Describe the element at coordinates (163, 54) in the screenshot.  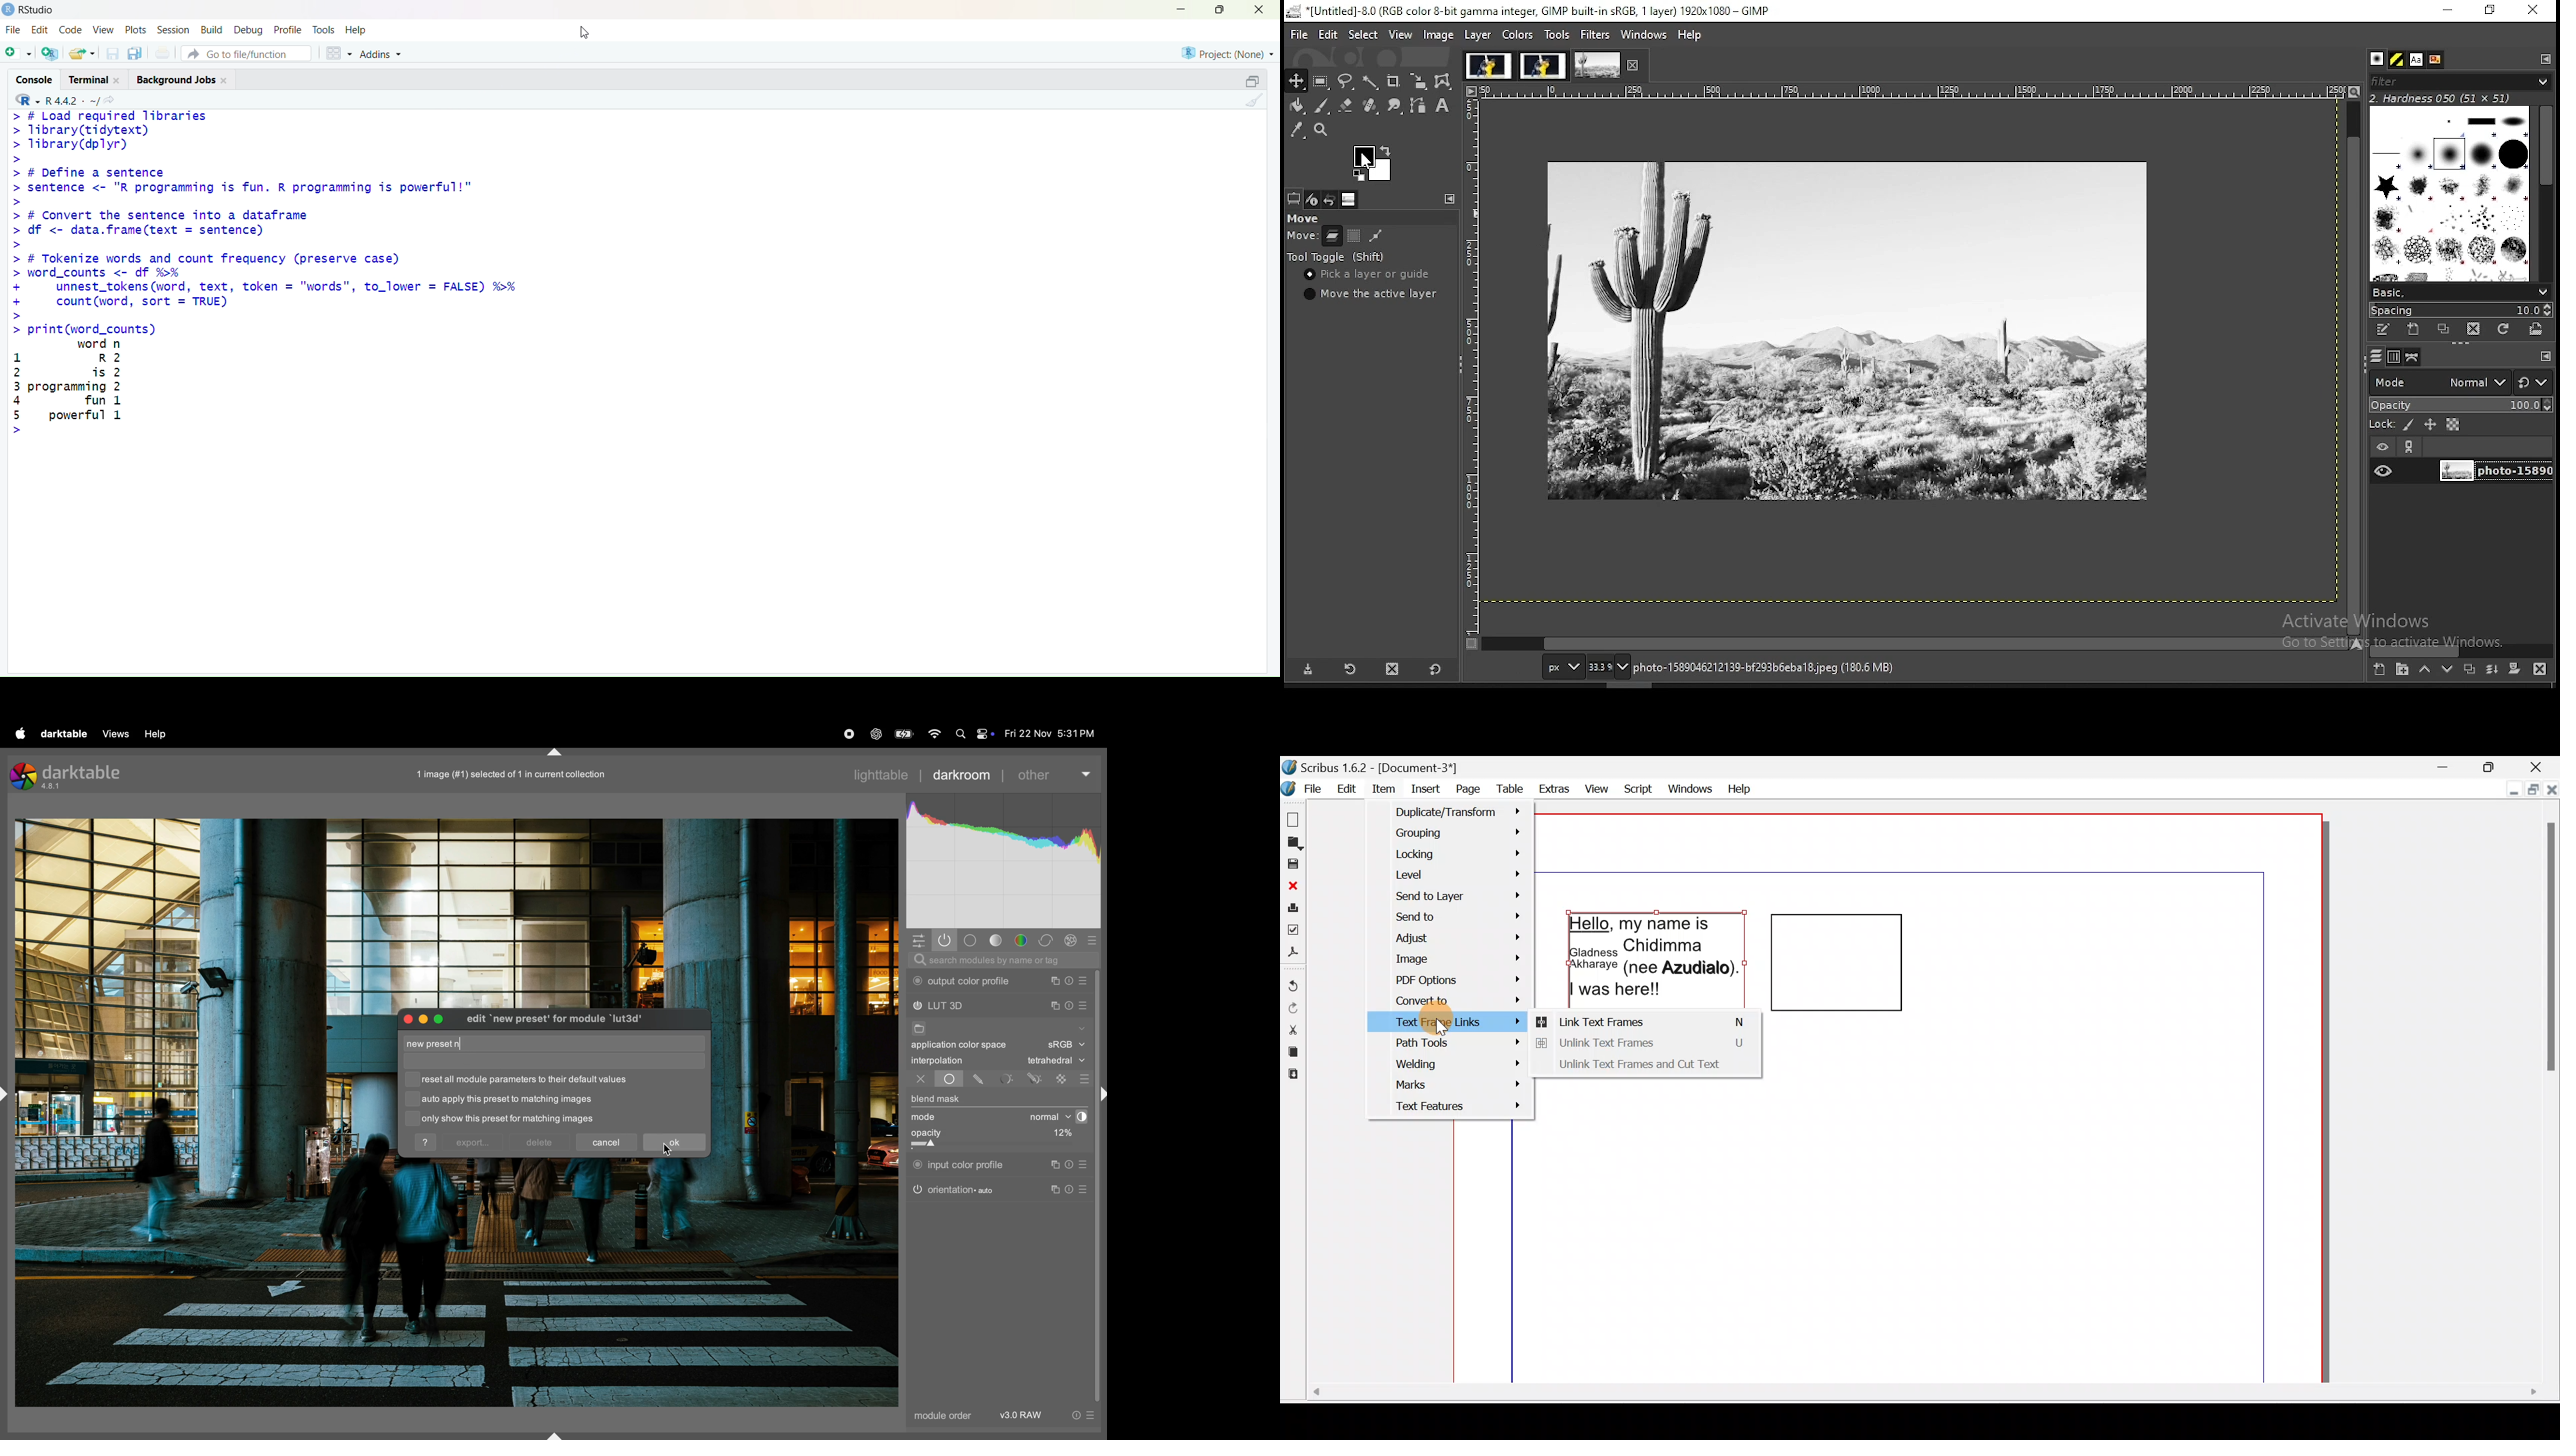
I see `print current file` at that location.